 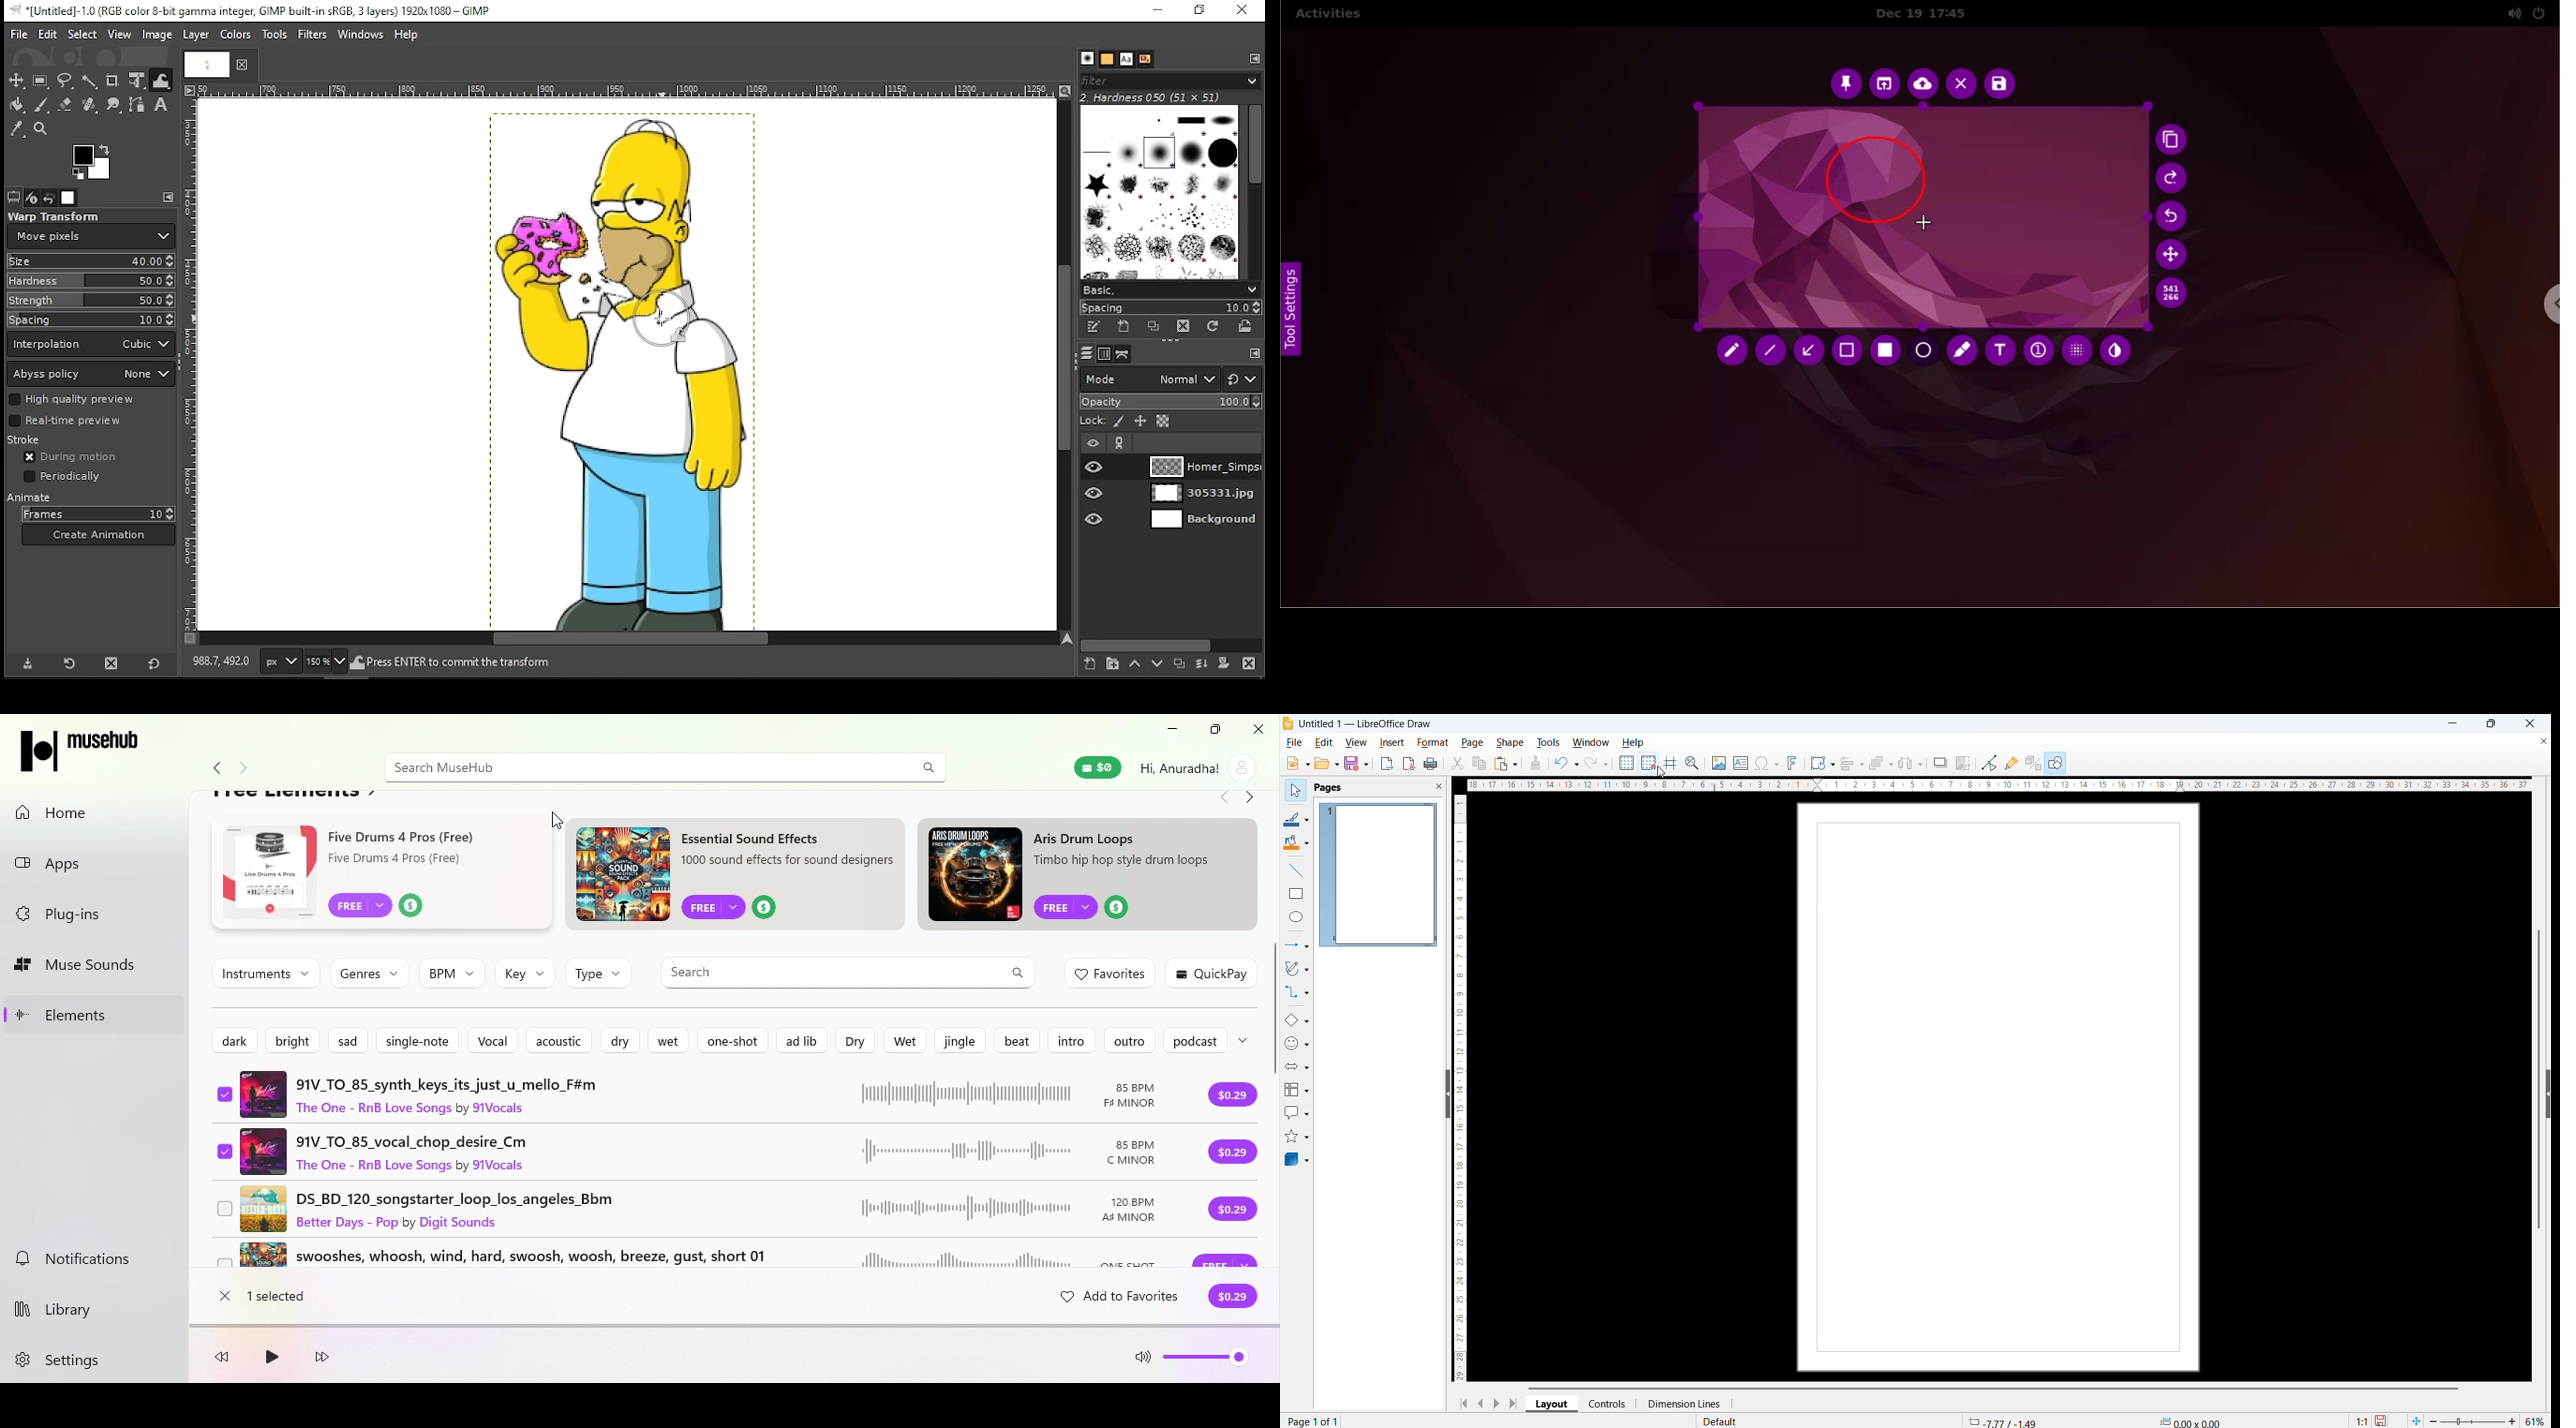 What do you see at coordinates (366, 971) in the screenshot?
I see `Genres` at bounding box center [366, 971].